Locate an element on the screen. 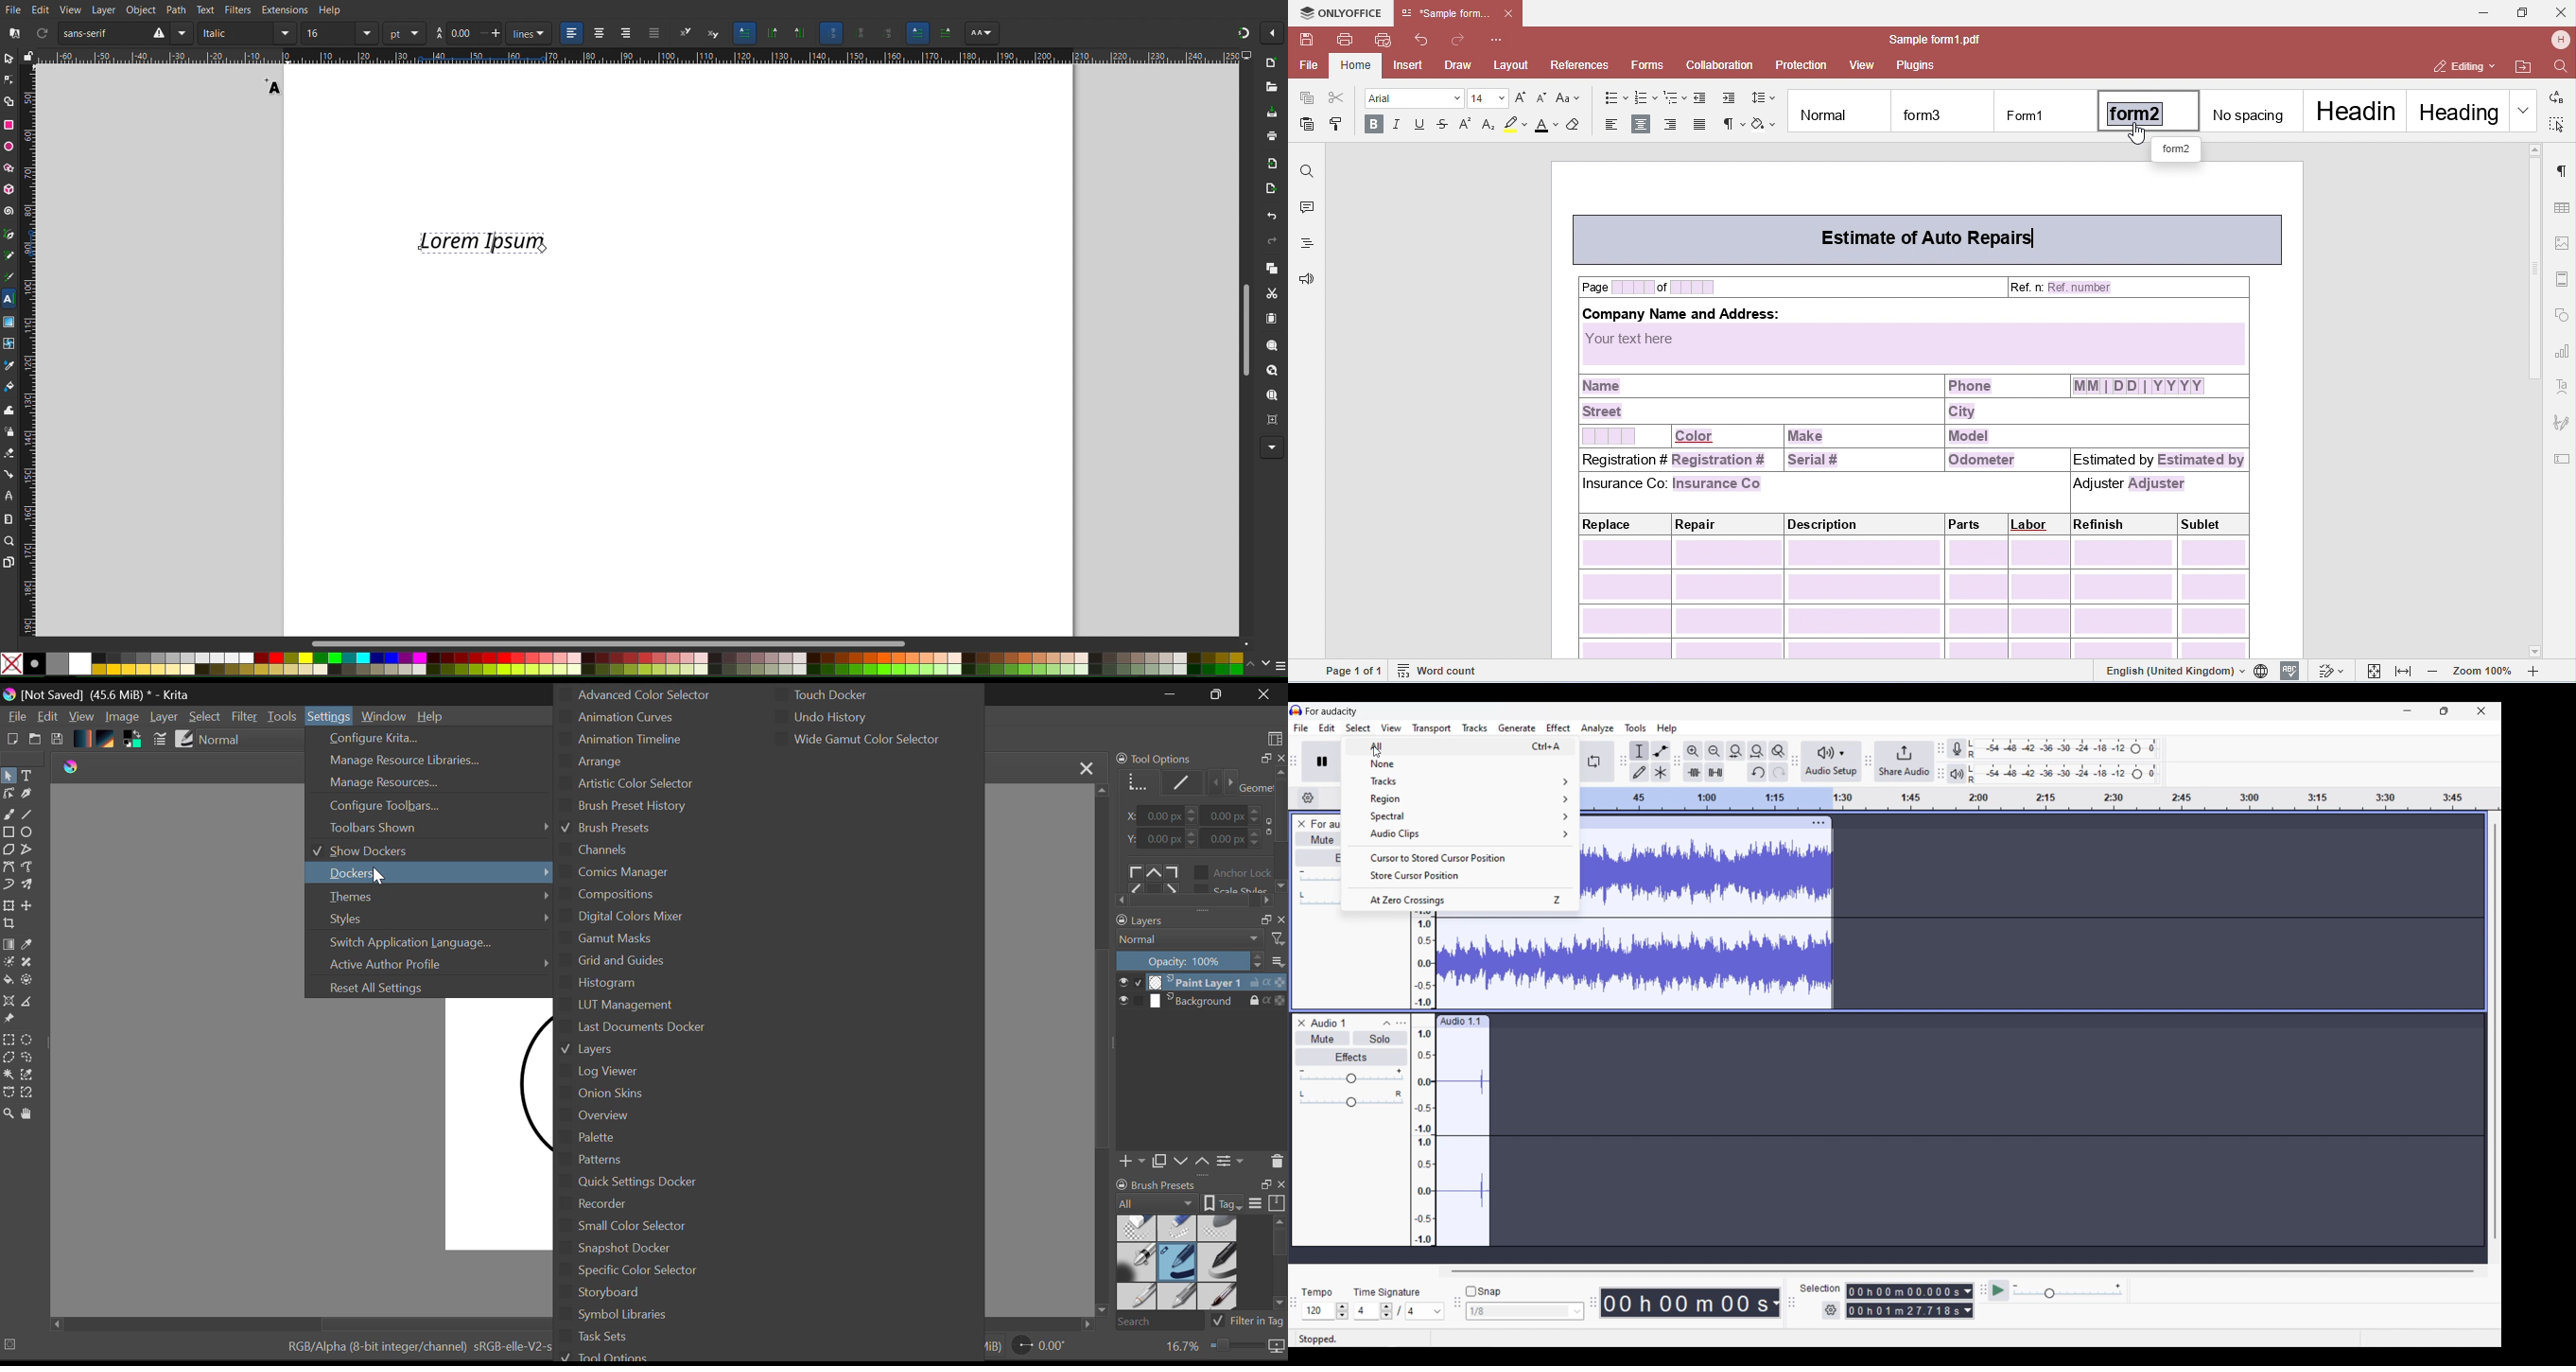 This screenshot has height=1372, width=2576. Docket is located at coordinates (424, 874).